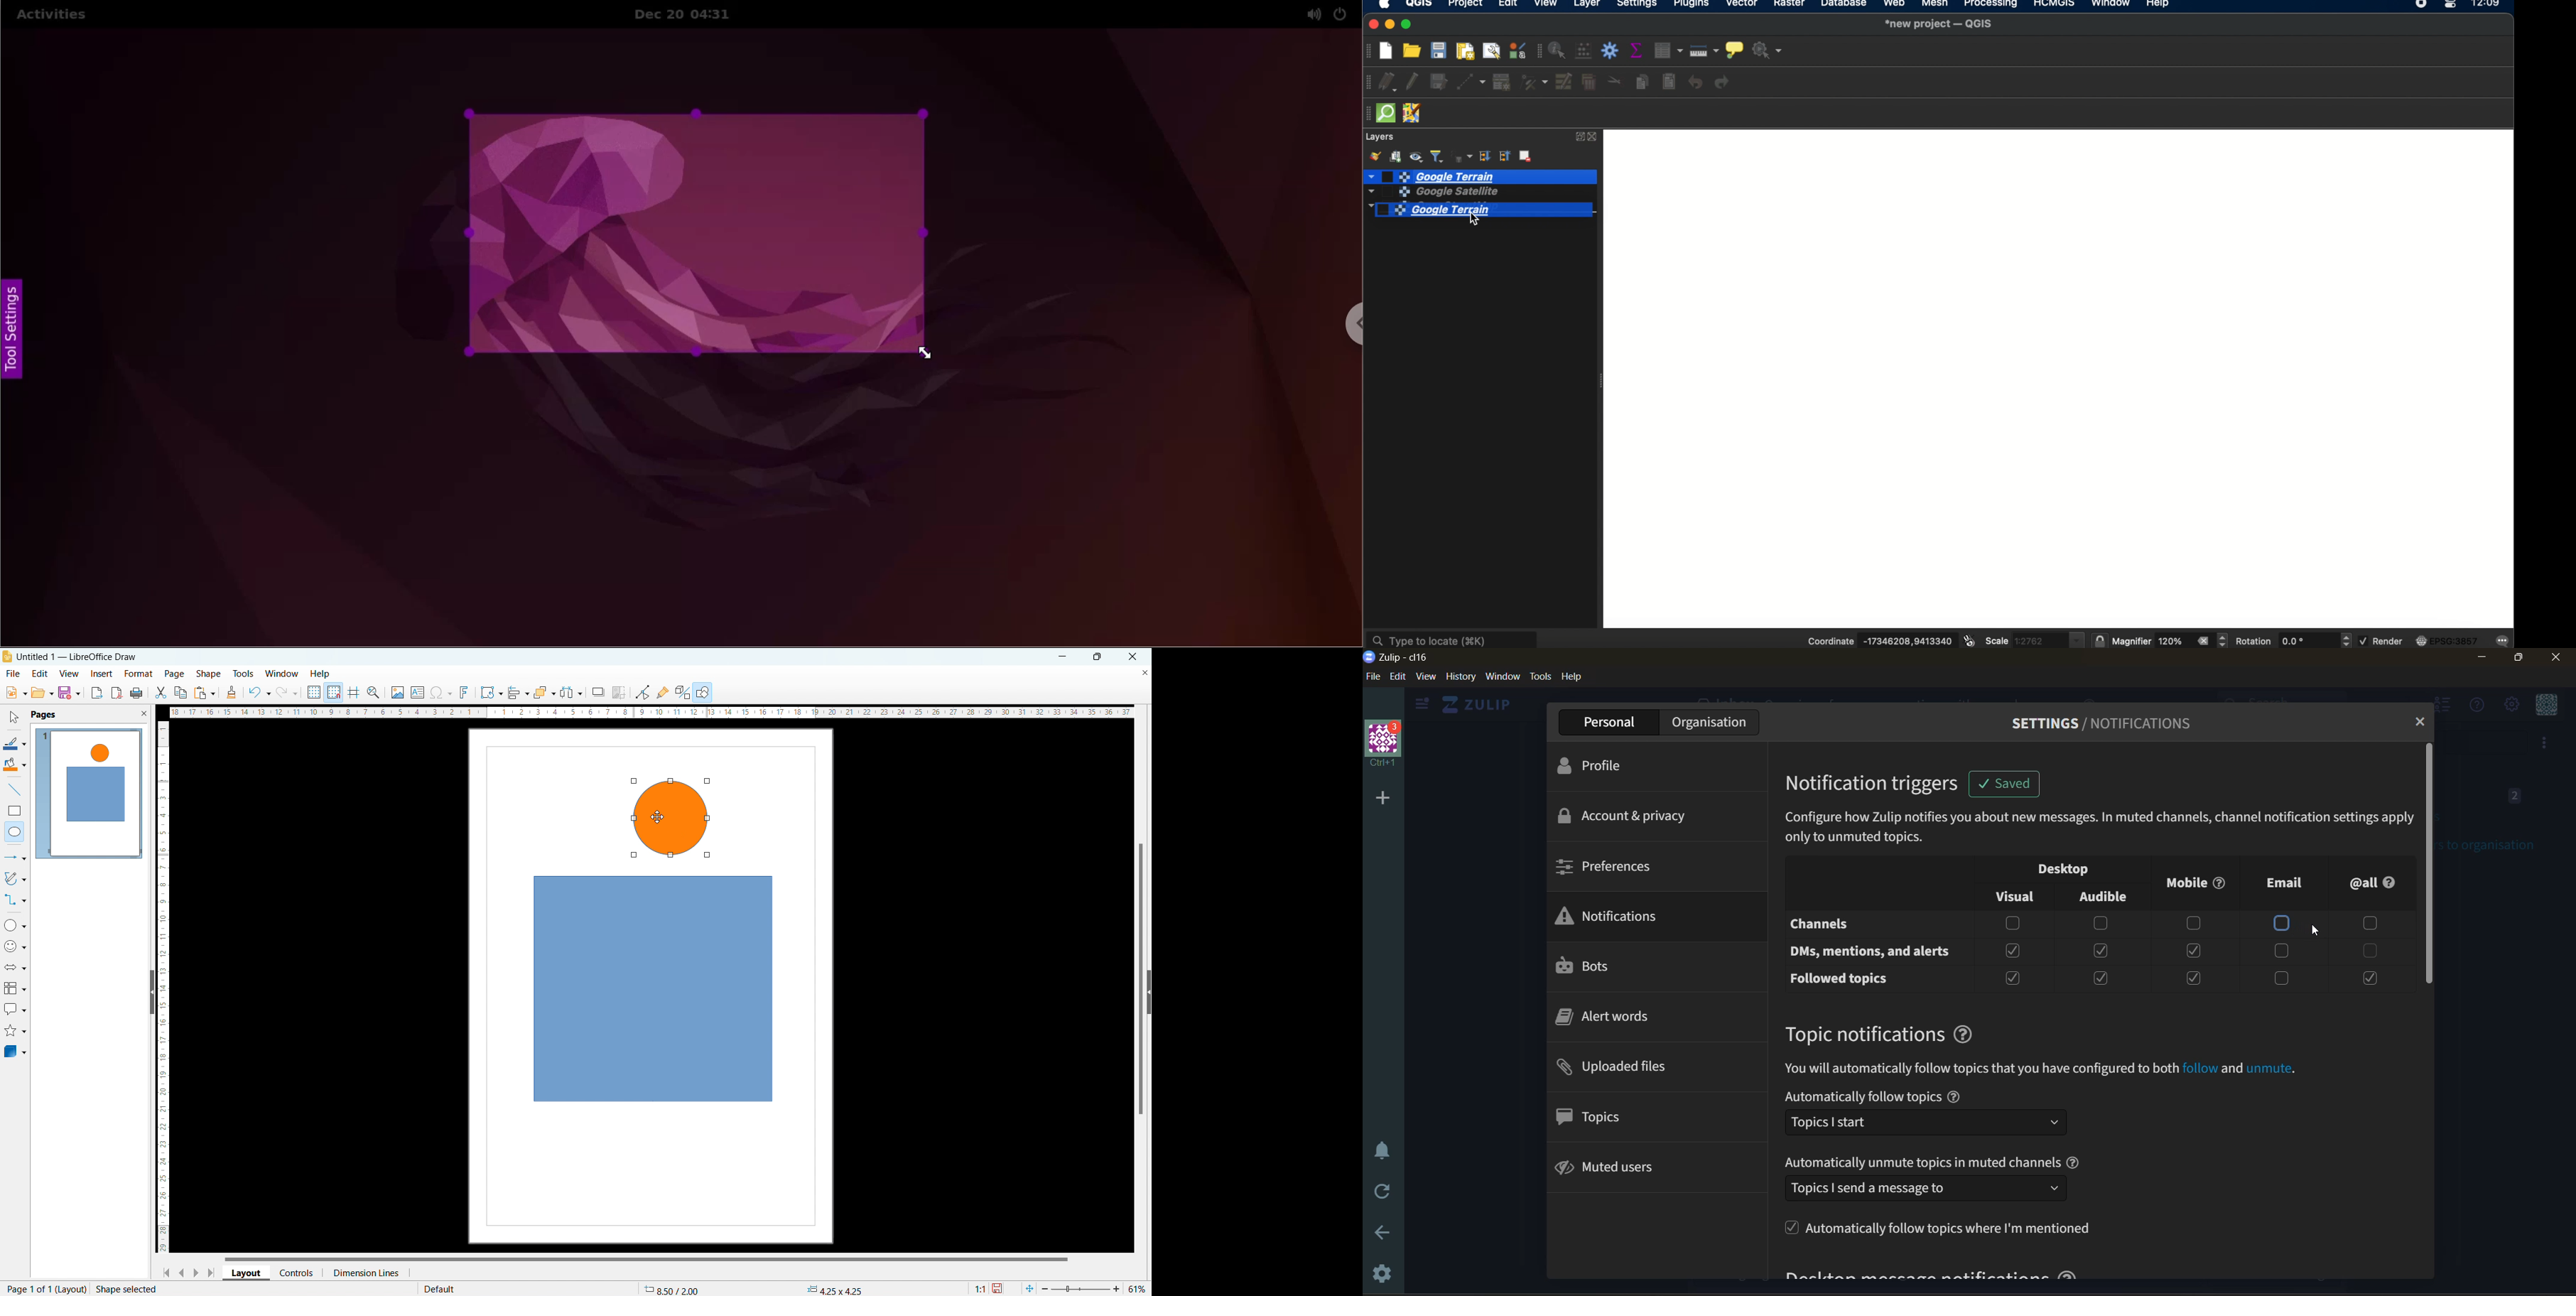 The image size is (2576, 1316). What do you see at coordinates (1461, 676) in the screenshot?
I see `history` at bounding box center [1461, 676].